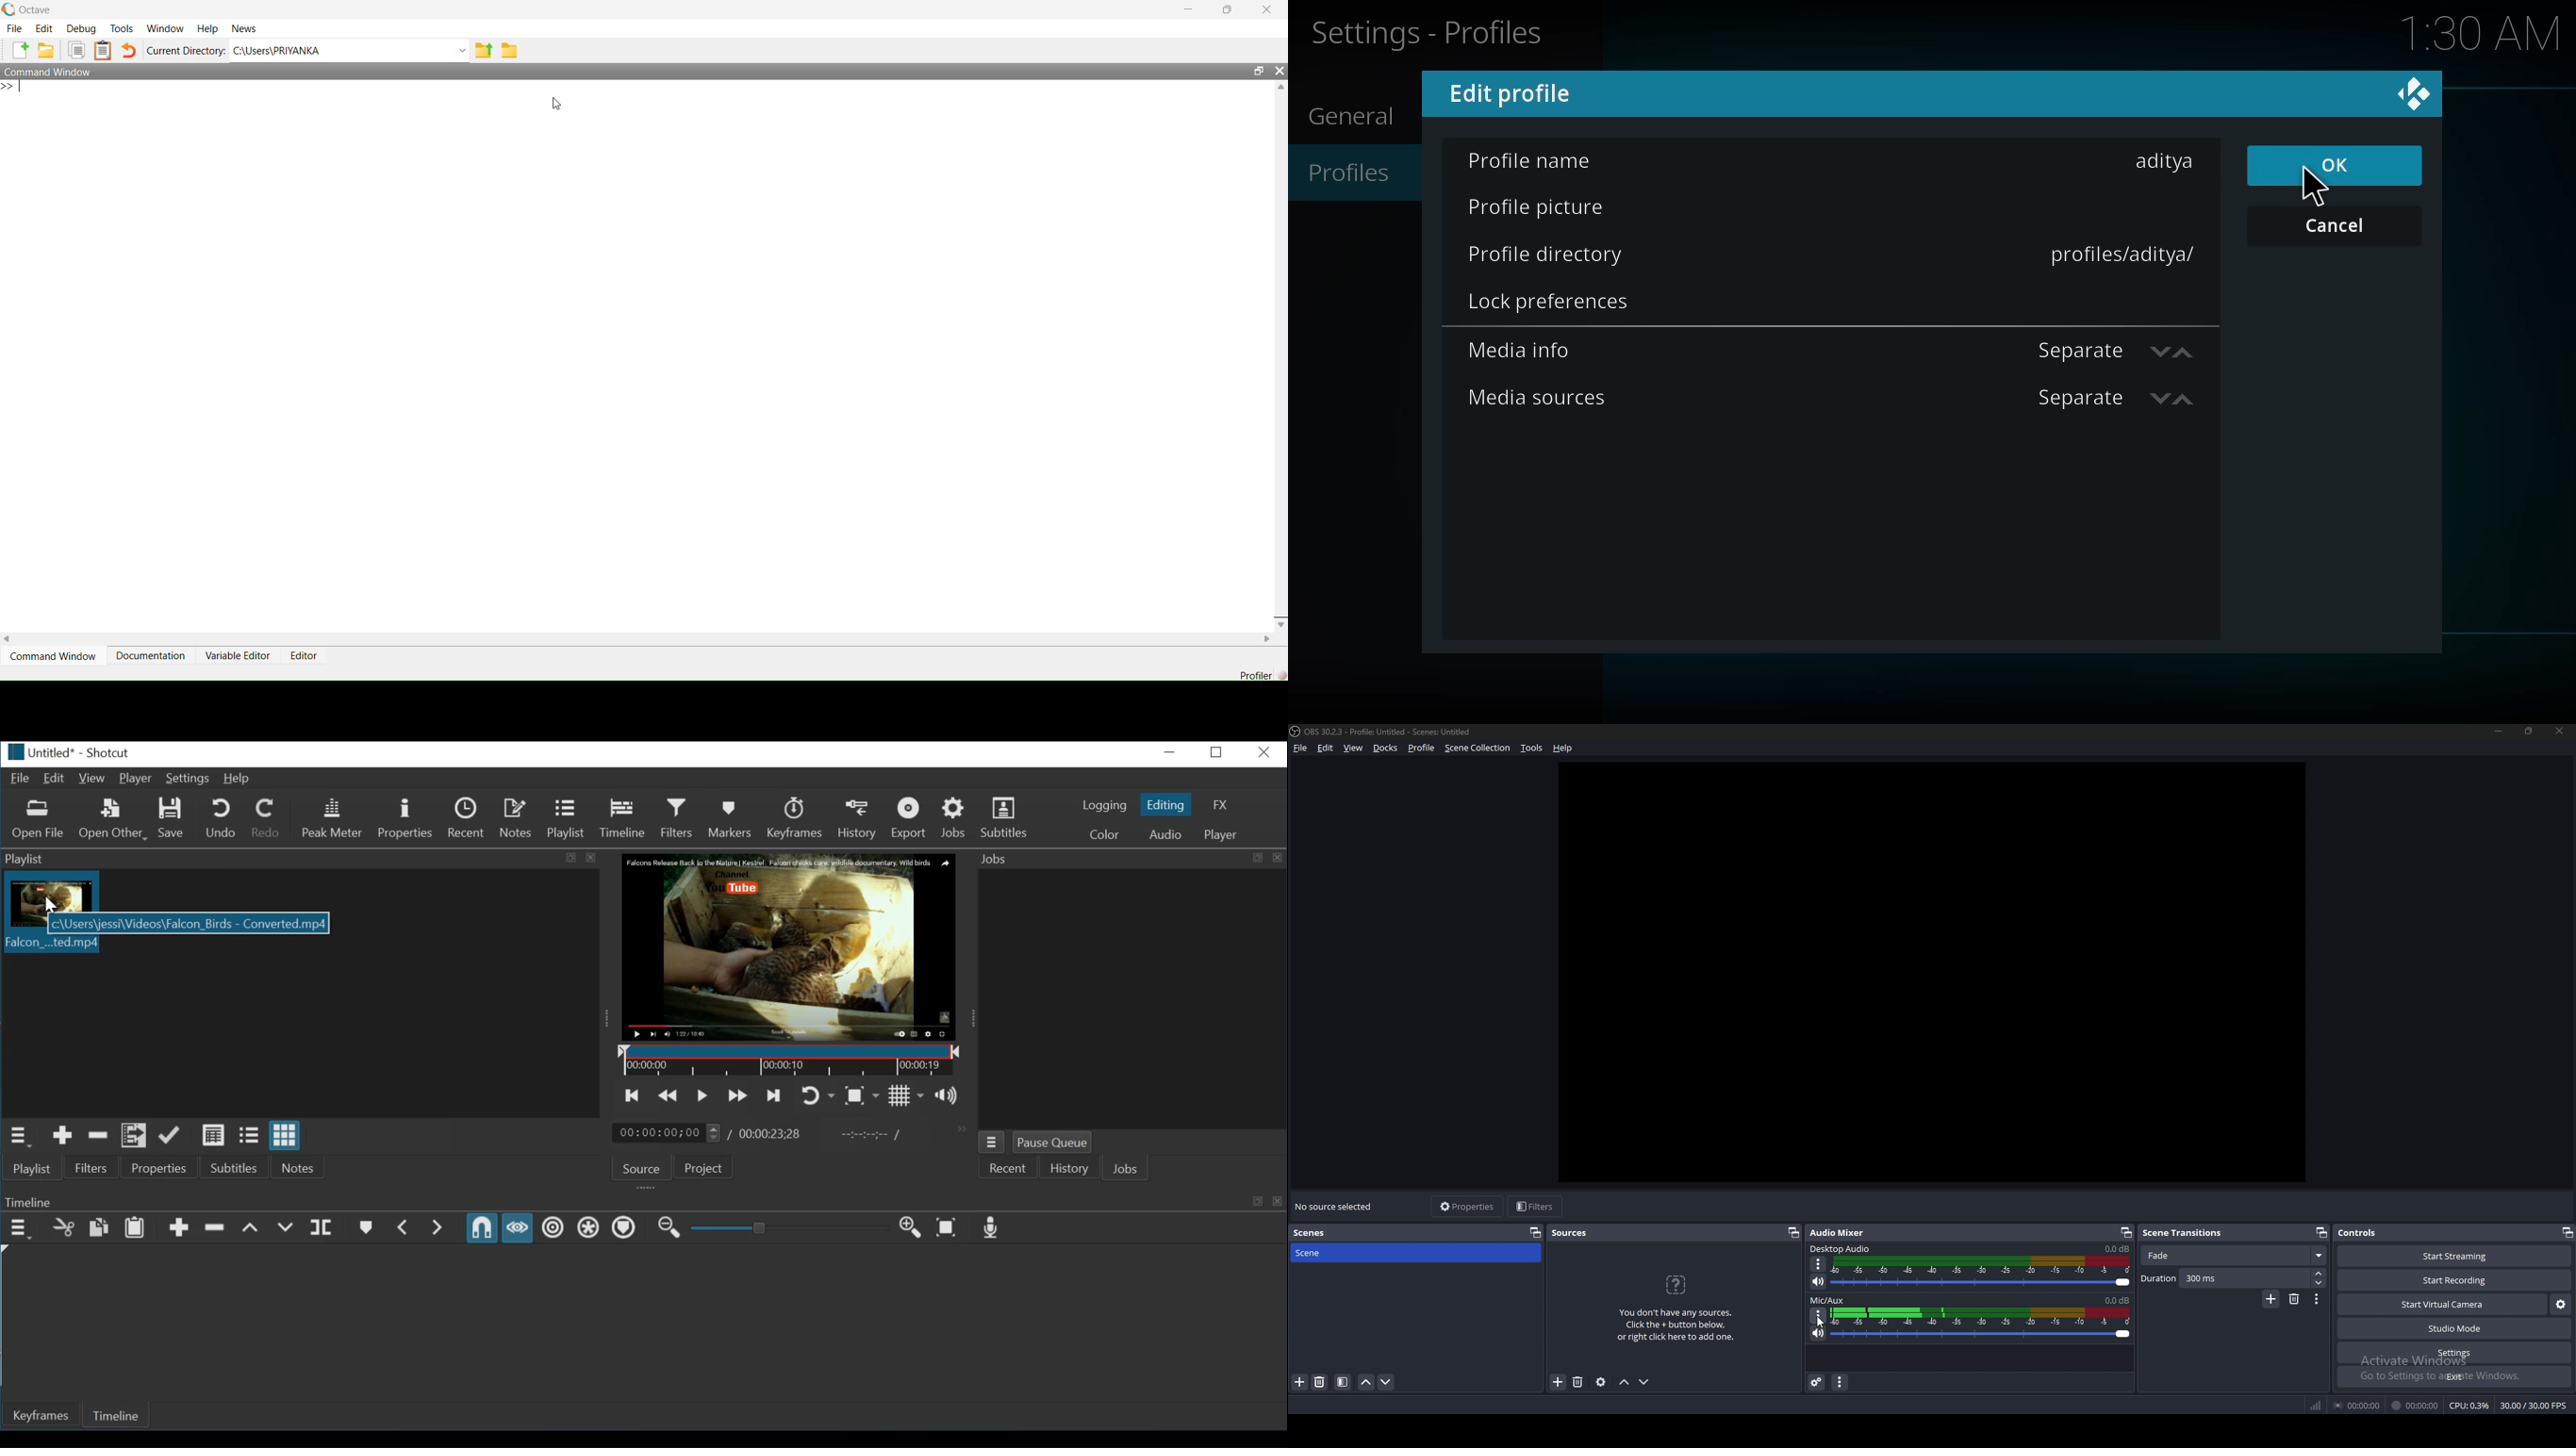  What do you see at coordinates (1531, 748) in the screenshot?
I see `tools` at bounding box center [1531, 748].